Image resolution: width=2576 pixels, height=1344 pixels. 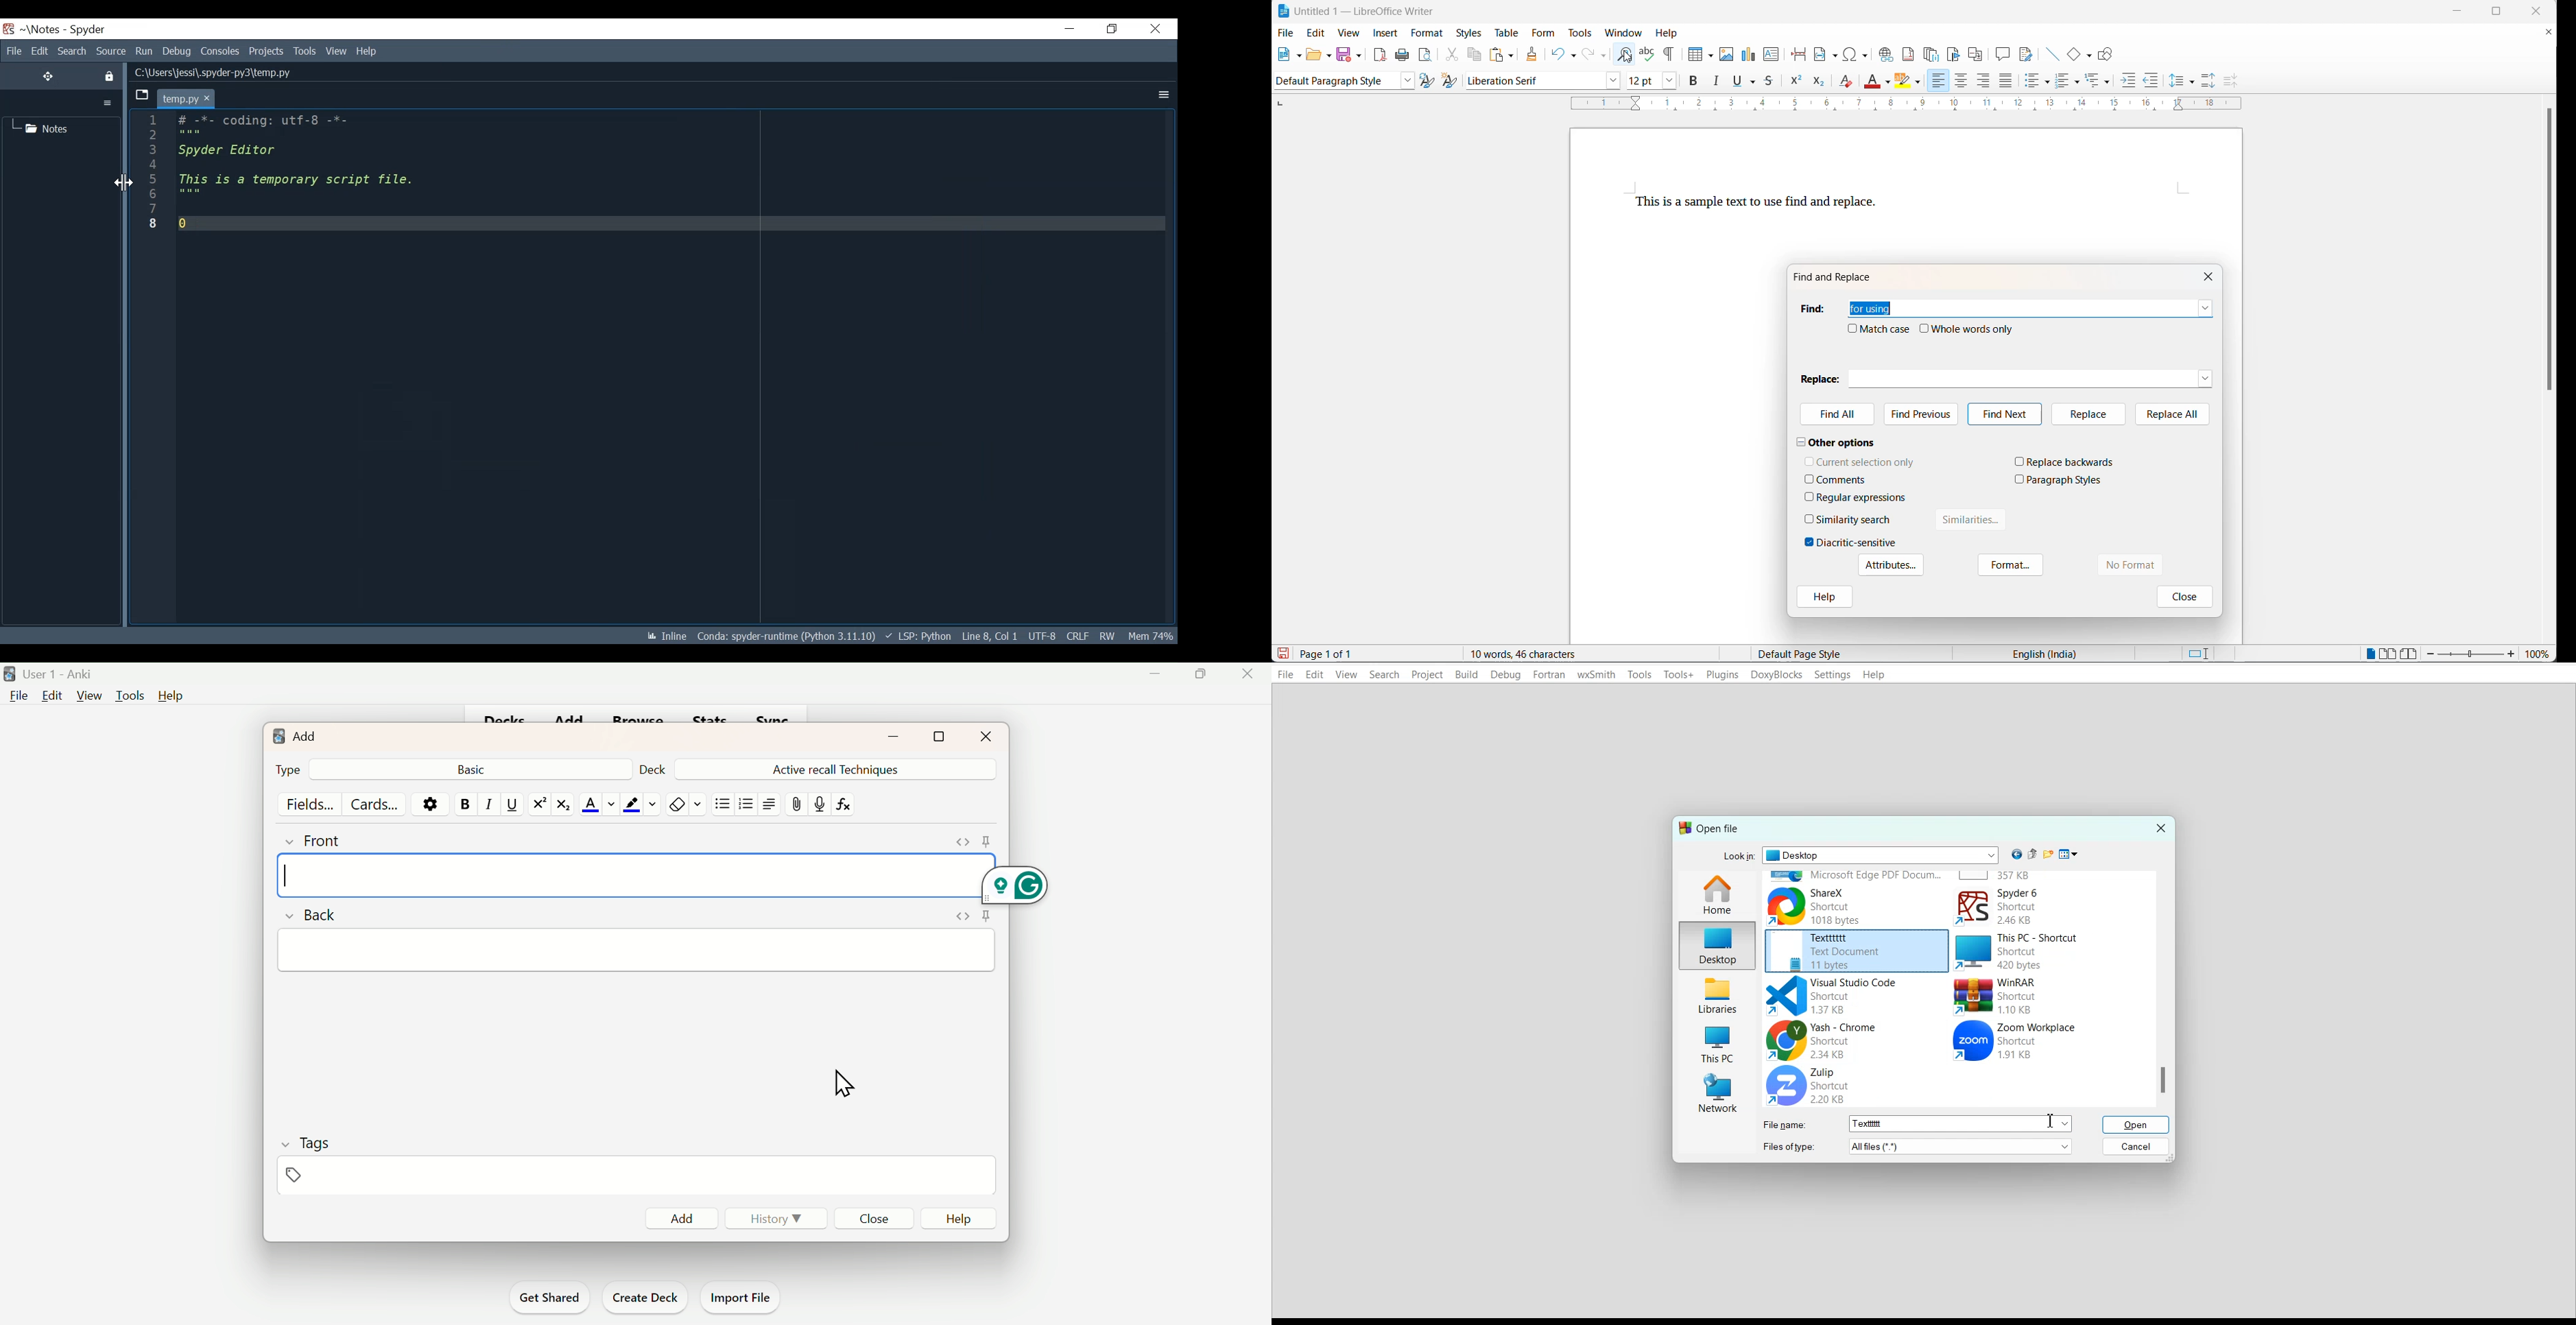 I want to click on insert, so click(x=1386, y=32).